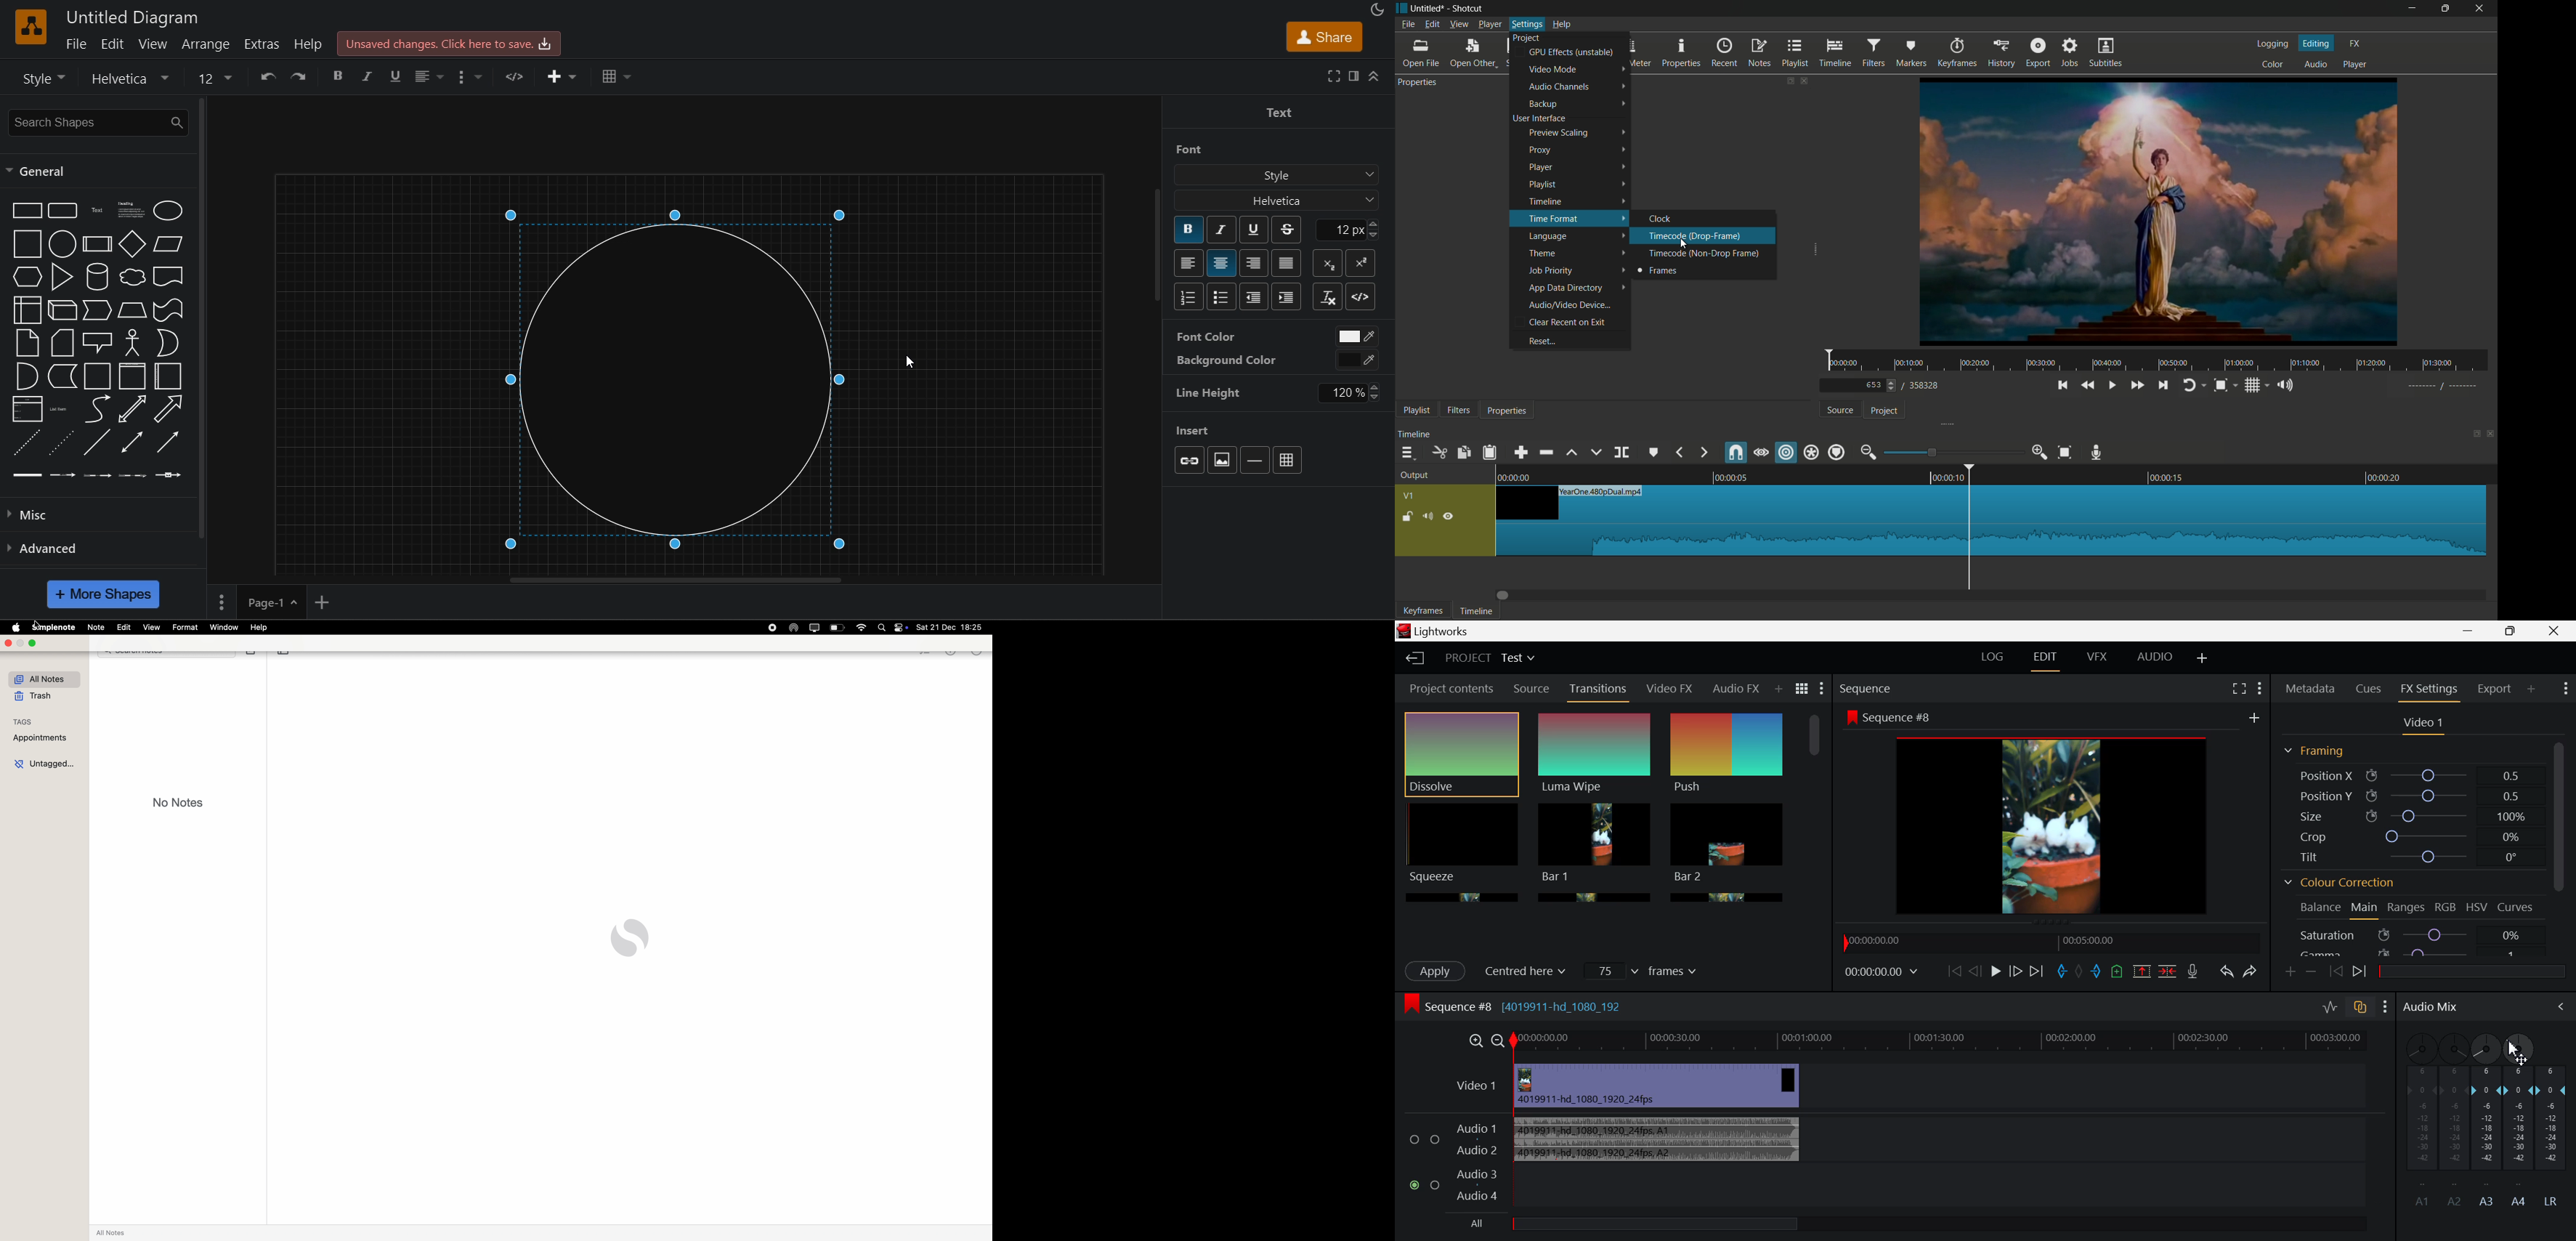 This screenshot has height=1260, width=2576. What do you see at coordinates (2515, 907) in the screenshot?
I see `Curves` at bounding box center [2515, 907].